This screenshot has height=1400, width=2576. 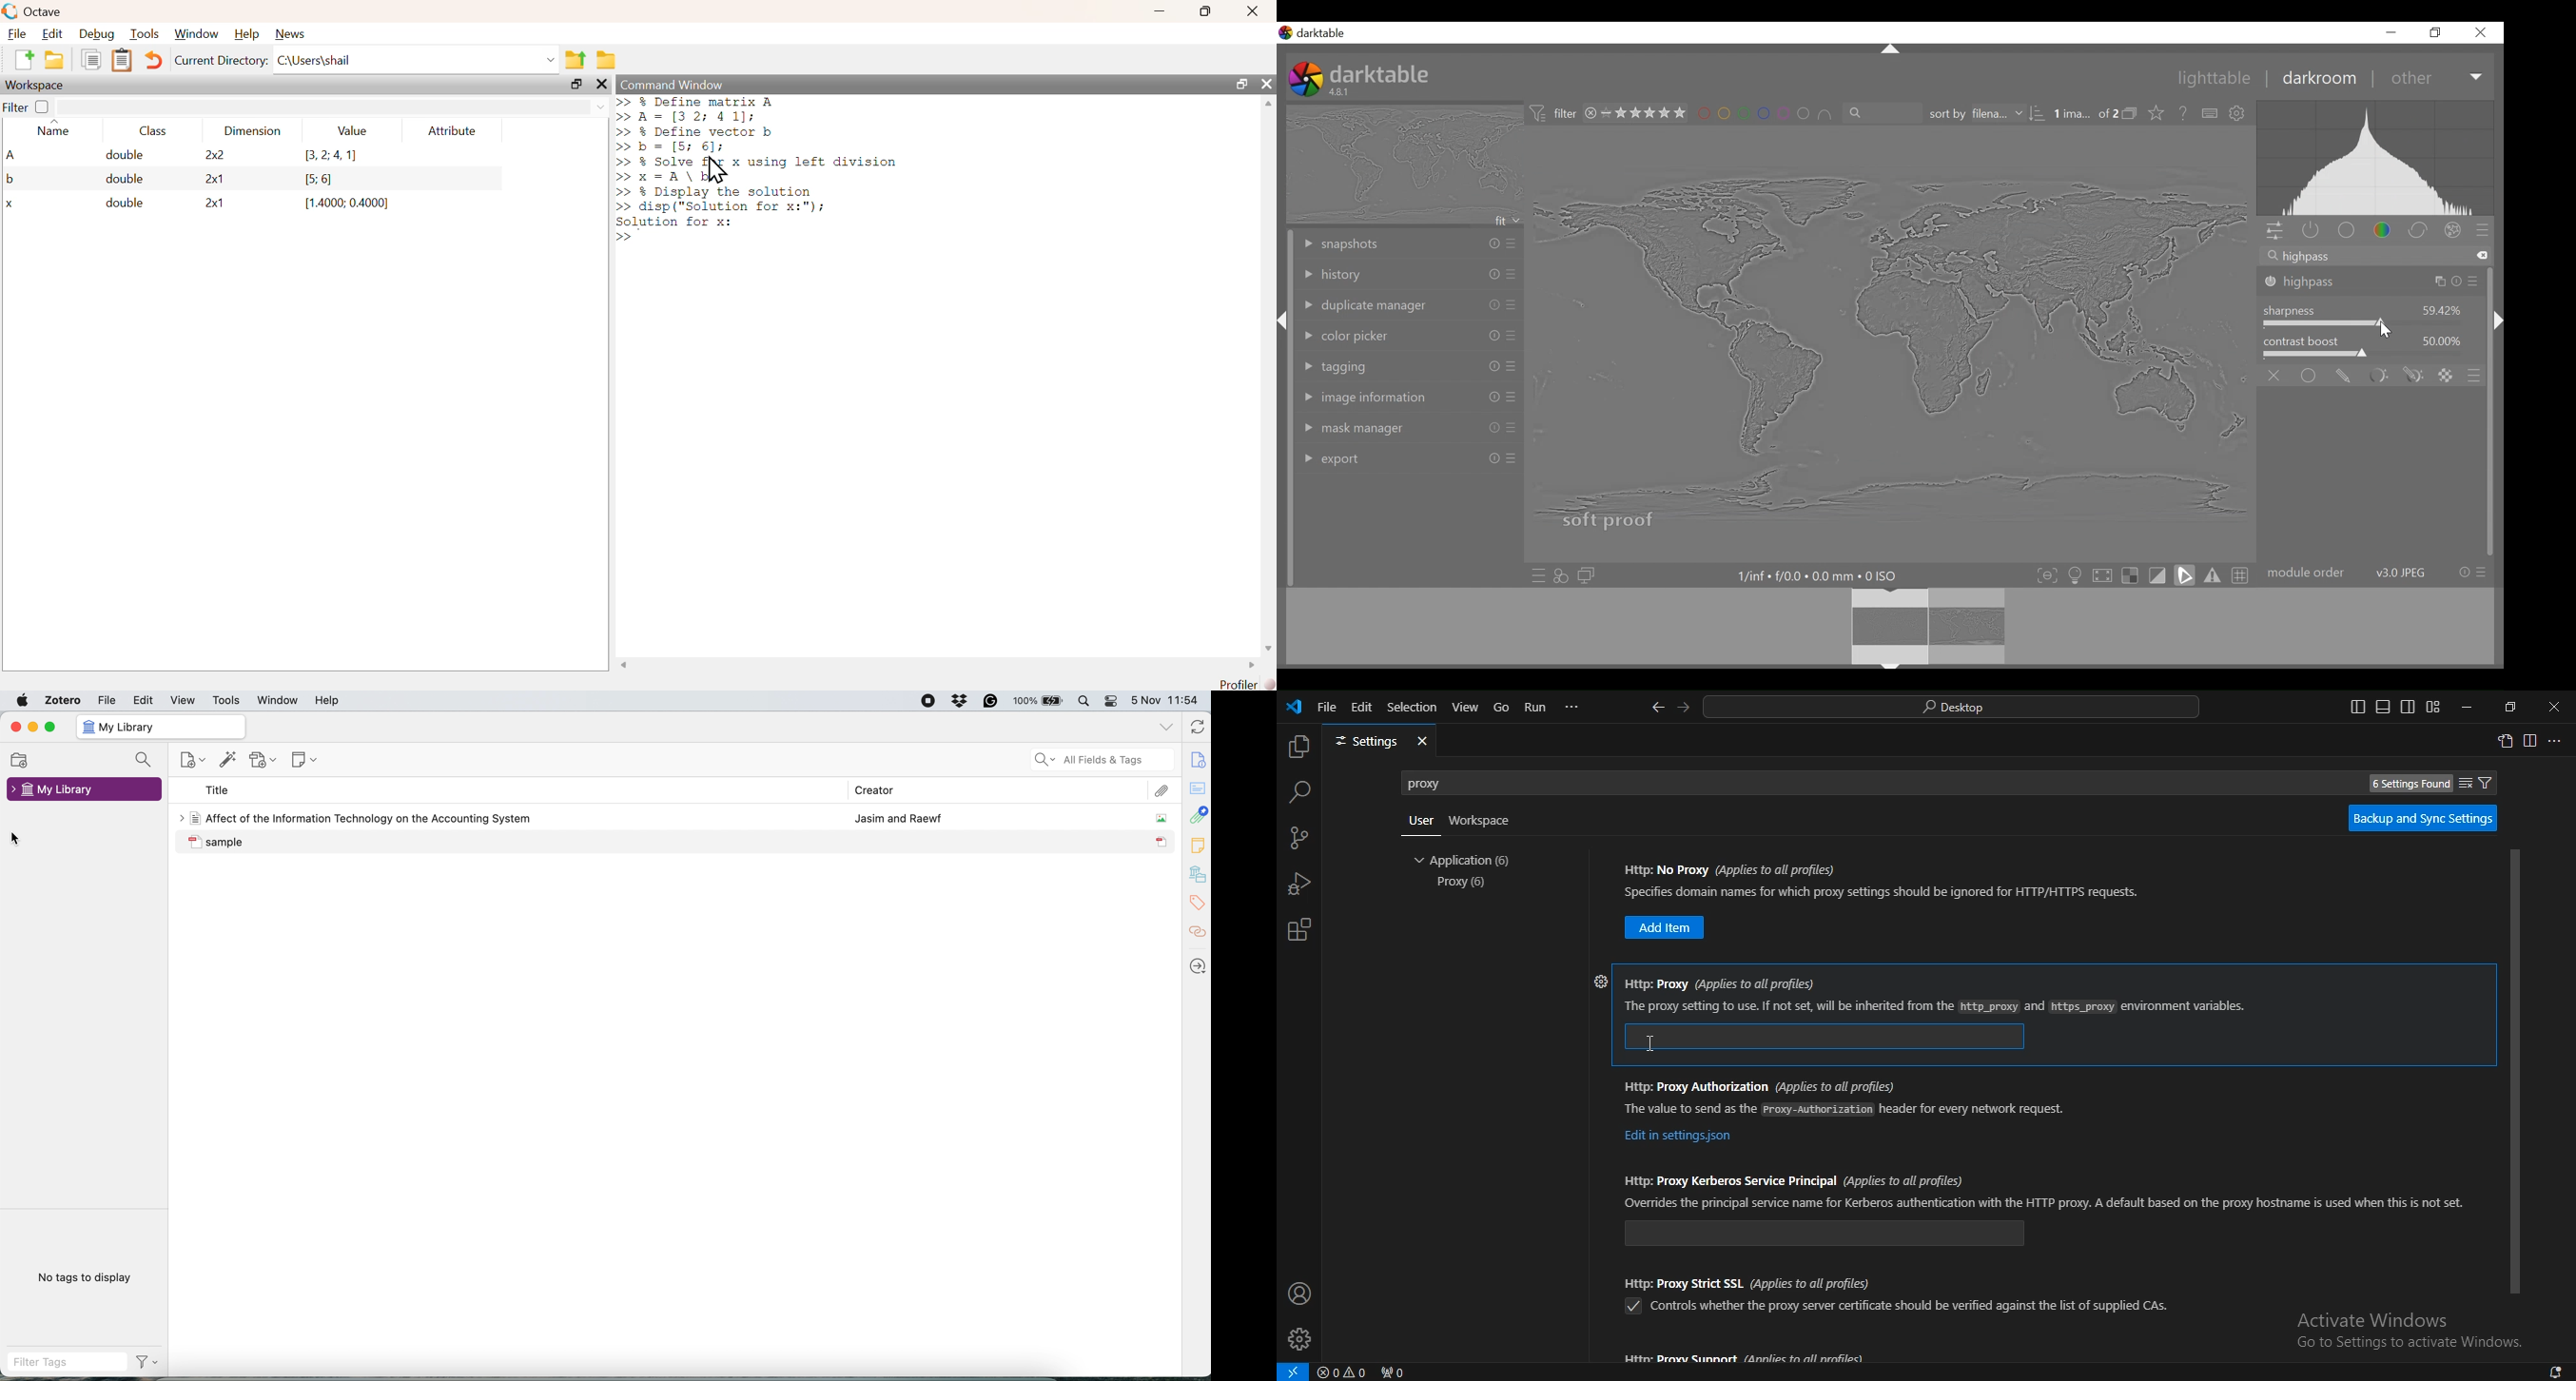 I want to click on maximise, so click(x=49, y=728).